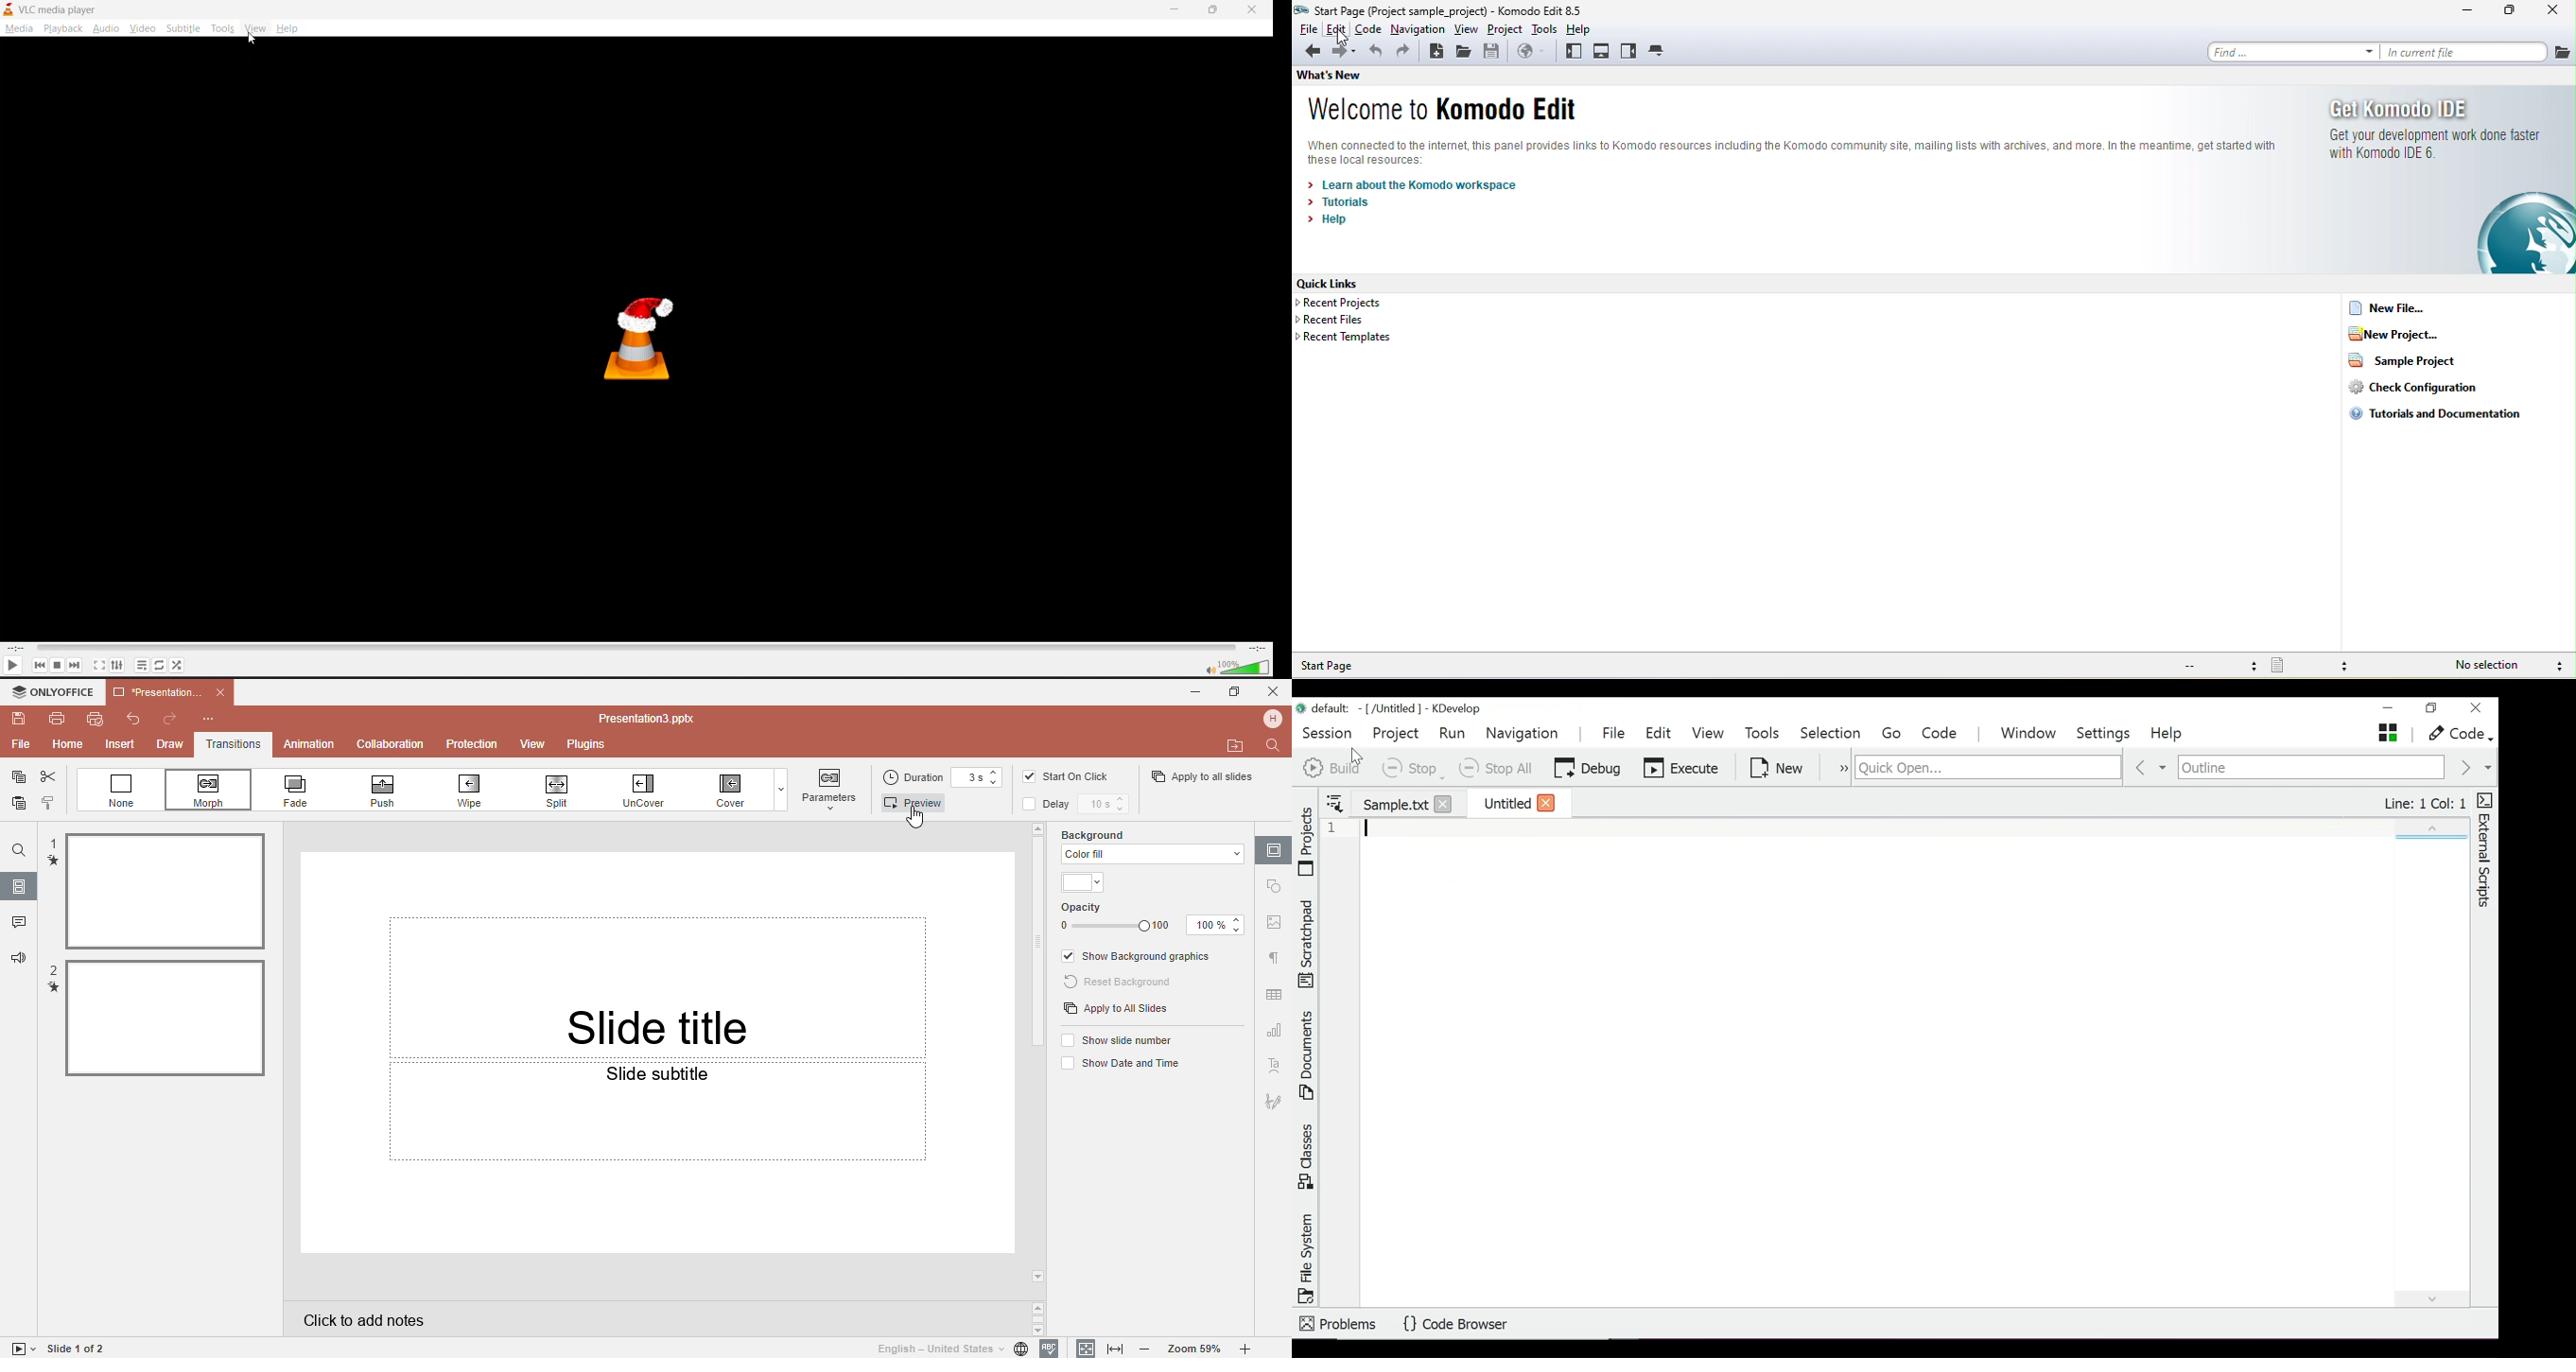  What do you see at coordinates (1076, 776) in the screenshot?
I see `Start on click` at bounding box center [1076, 776].